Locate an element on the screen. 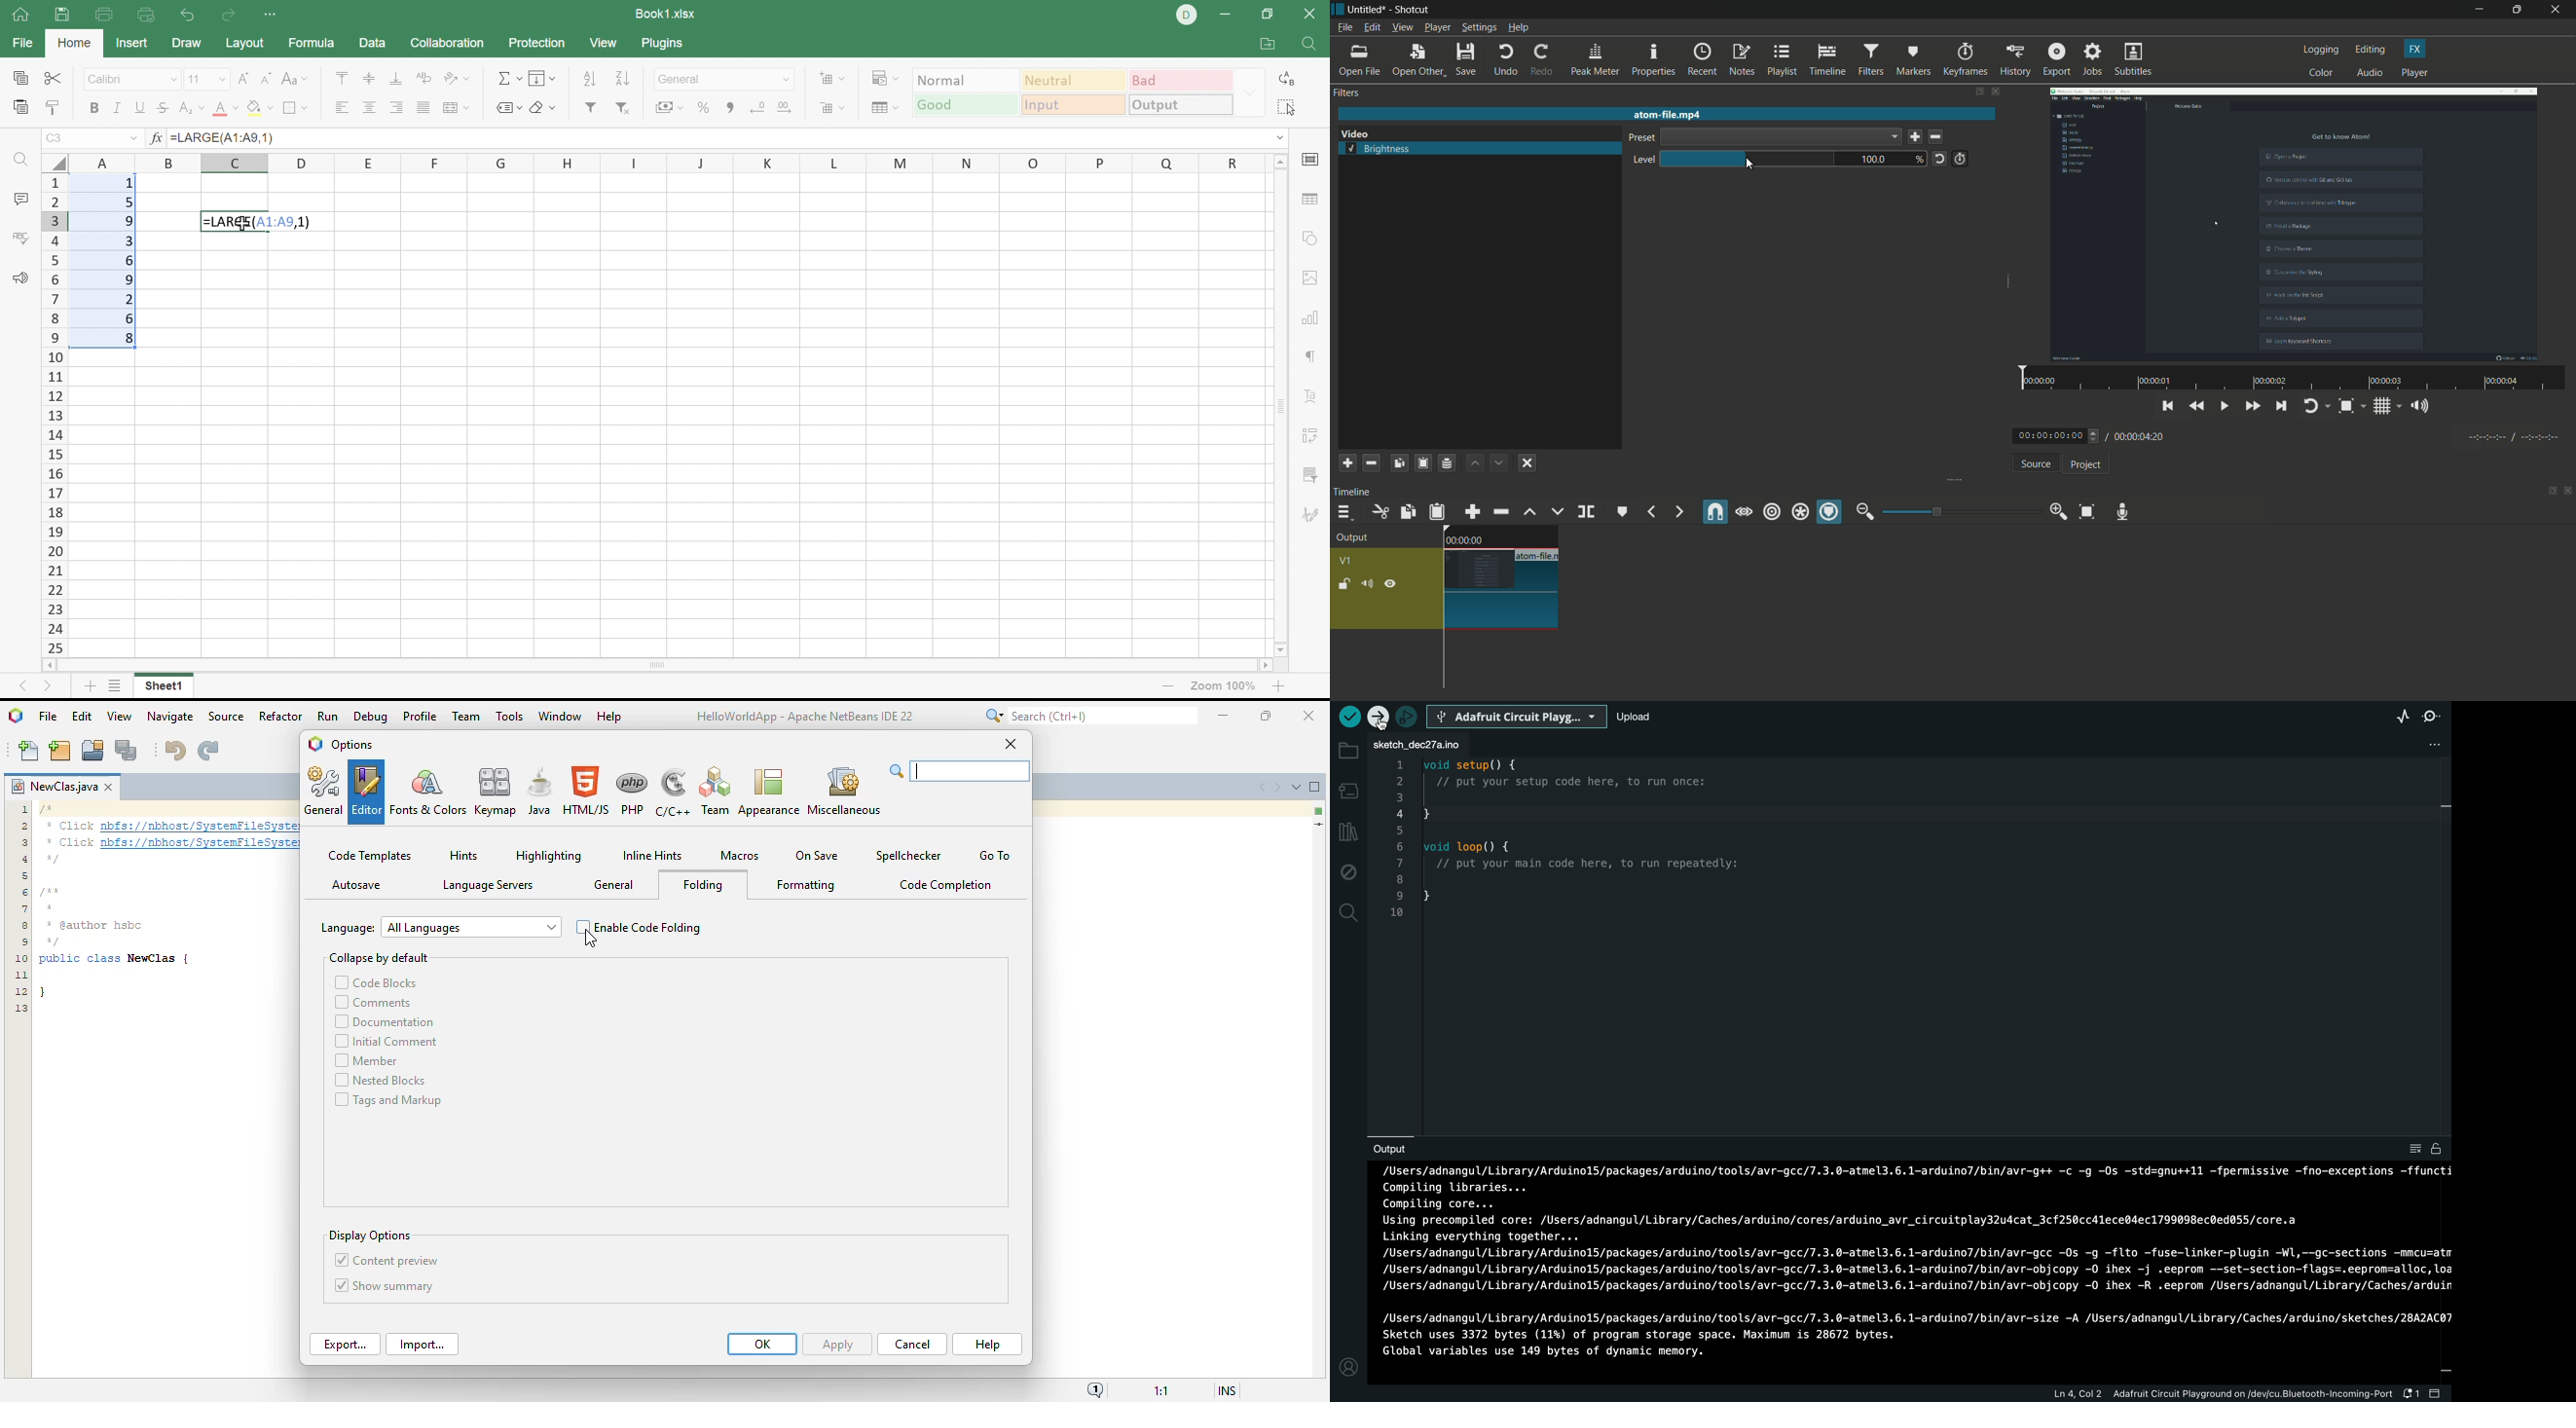 The width and height of the screenshot is (2576, 1428). Strikethrough is located at coordinates (160, 108).